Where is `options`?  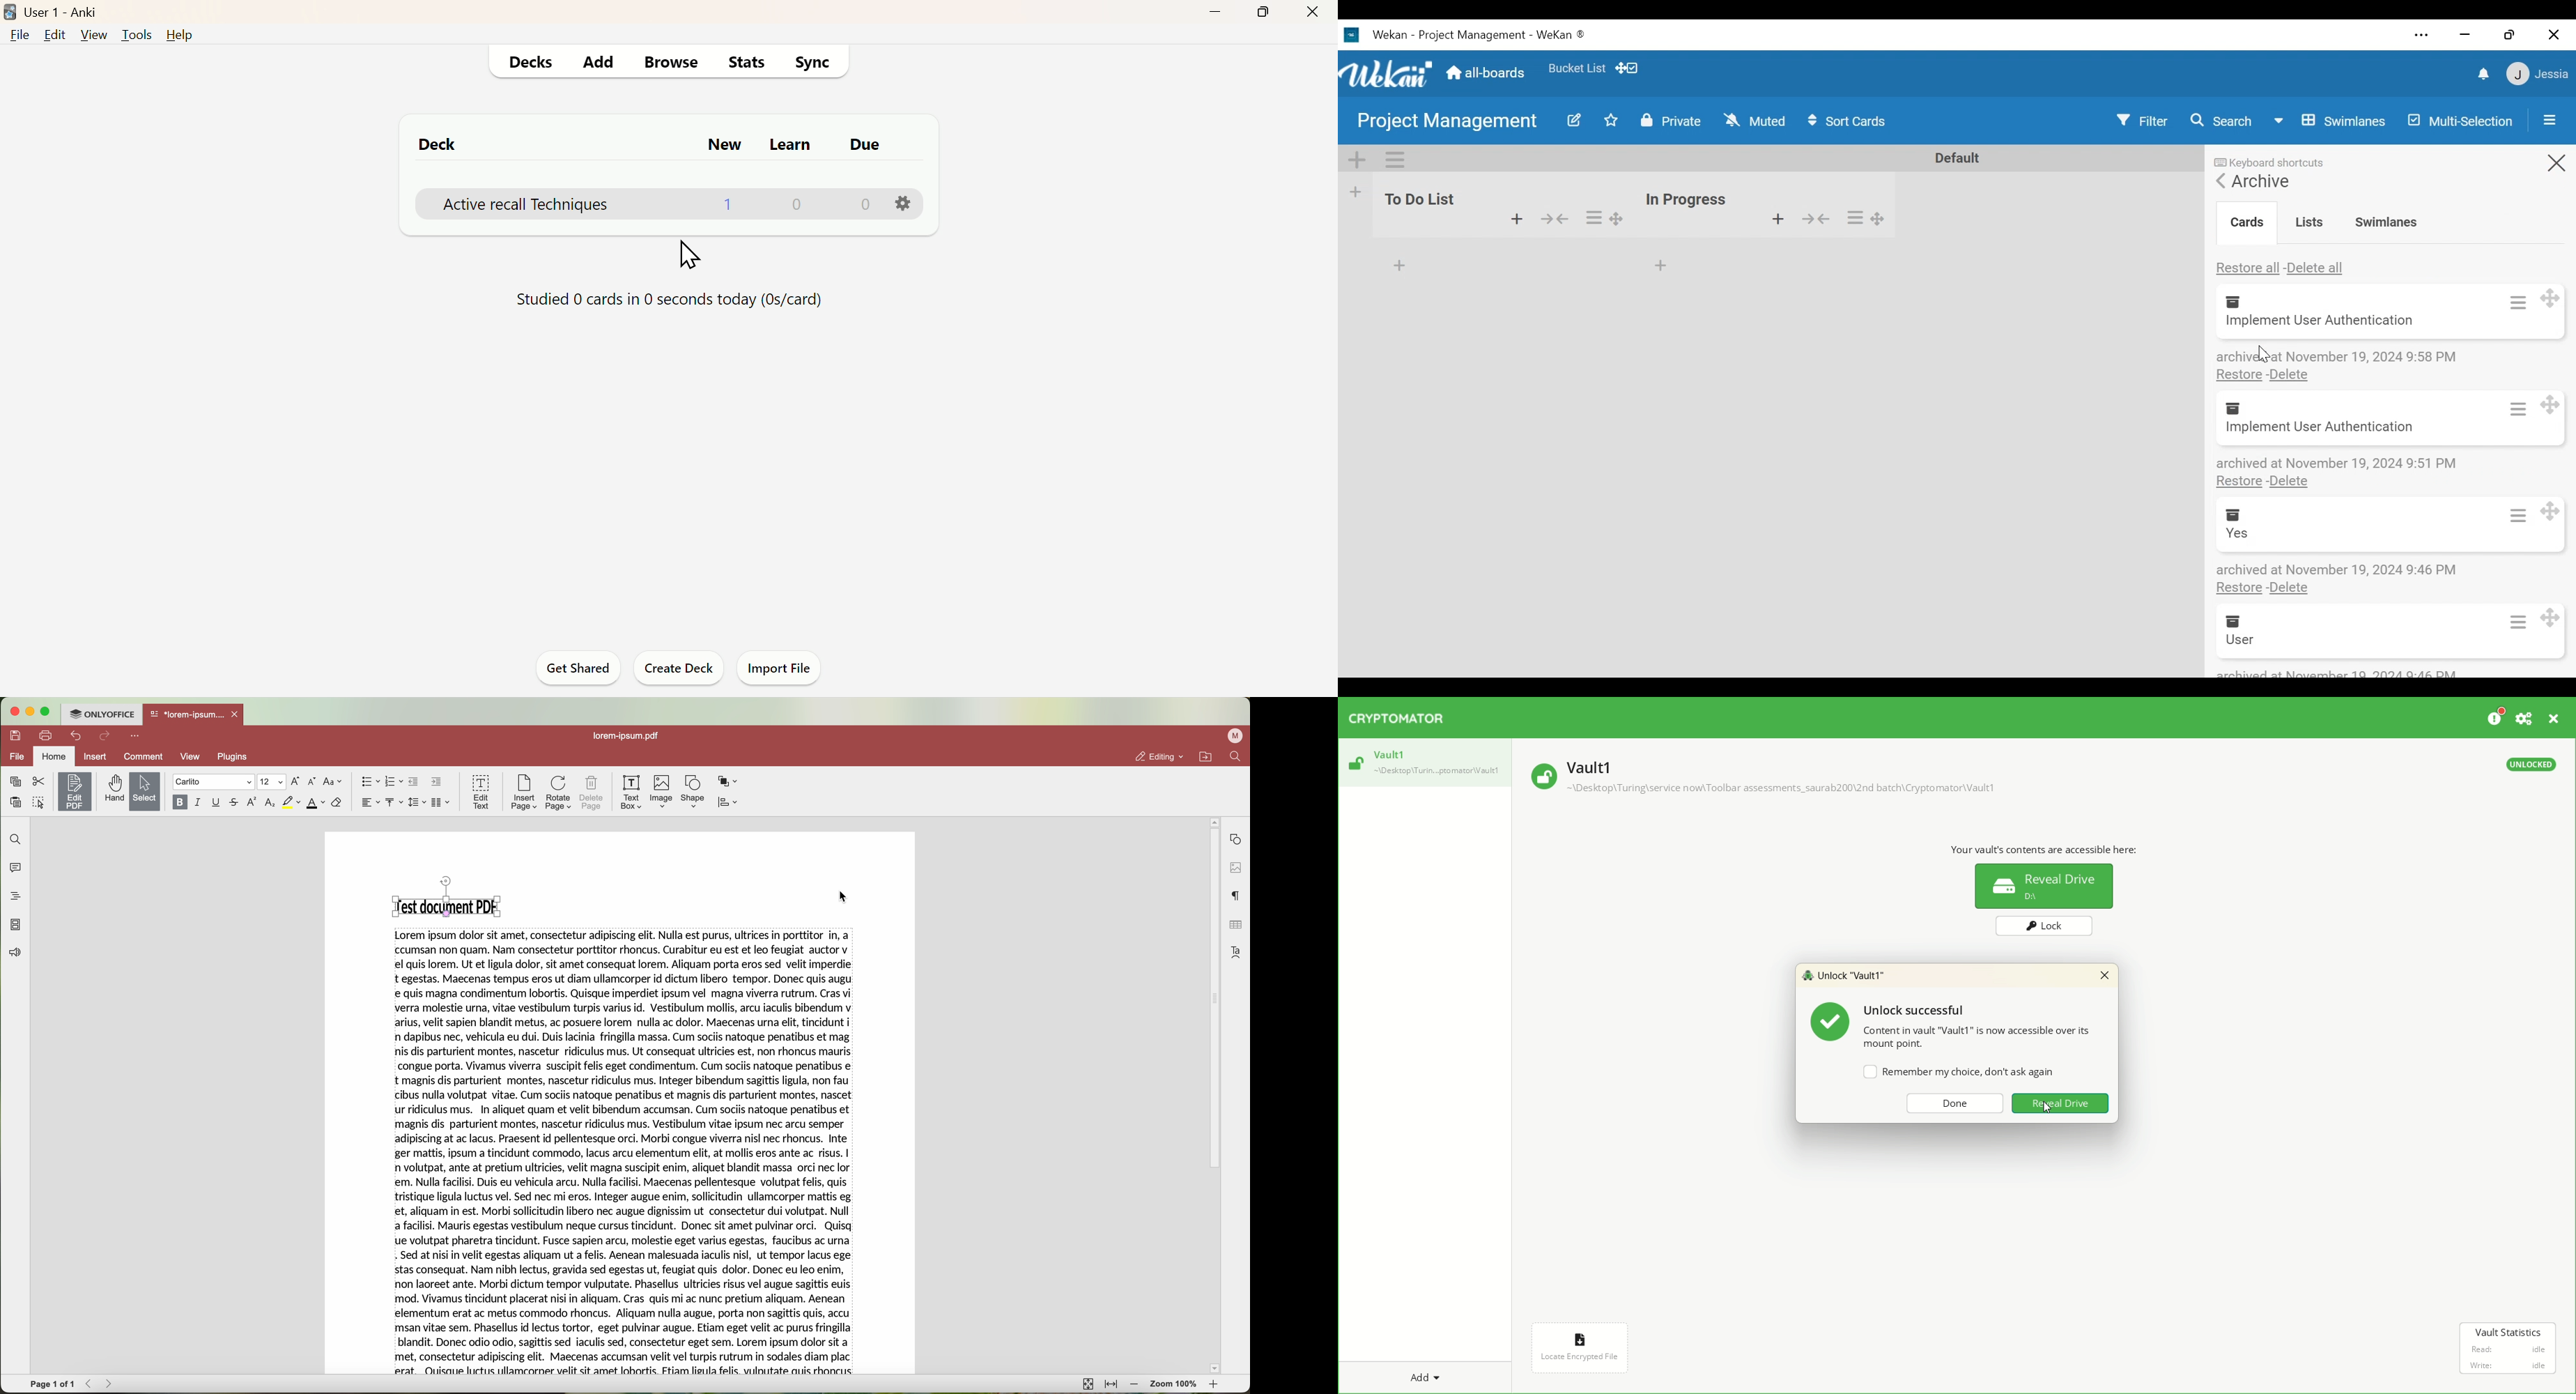
options is located at coordinates (1602, 215).